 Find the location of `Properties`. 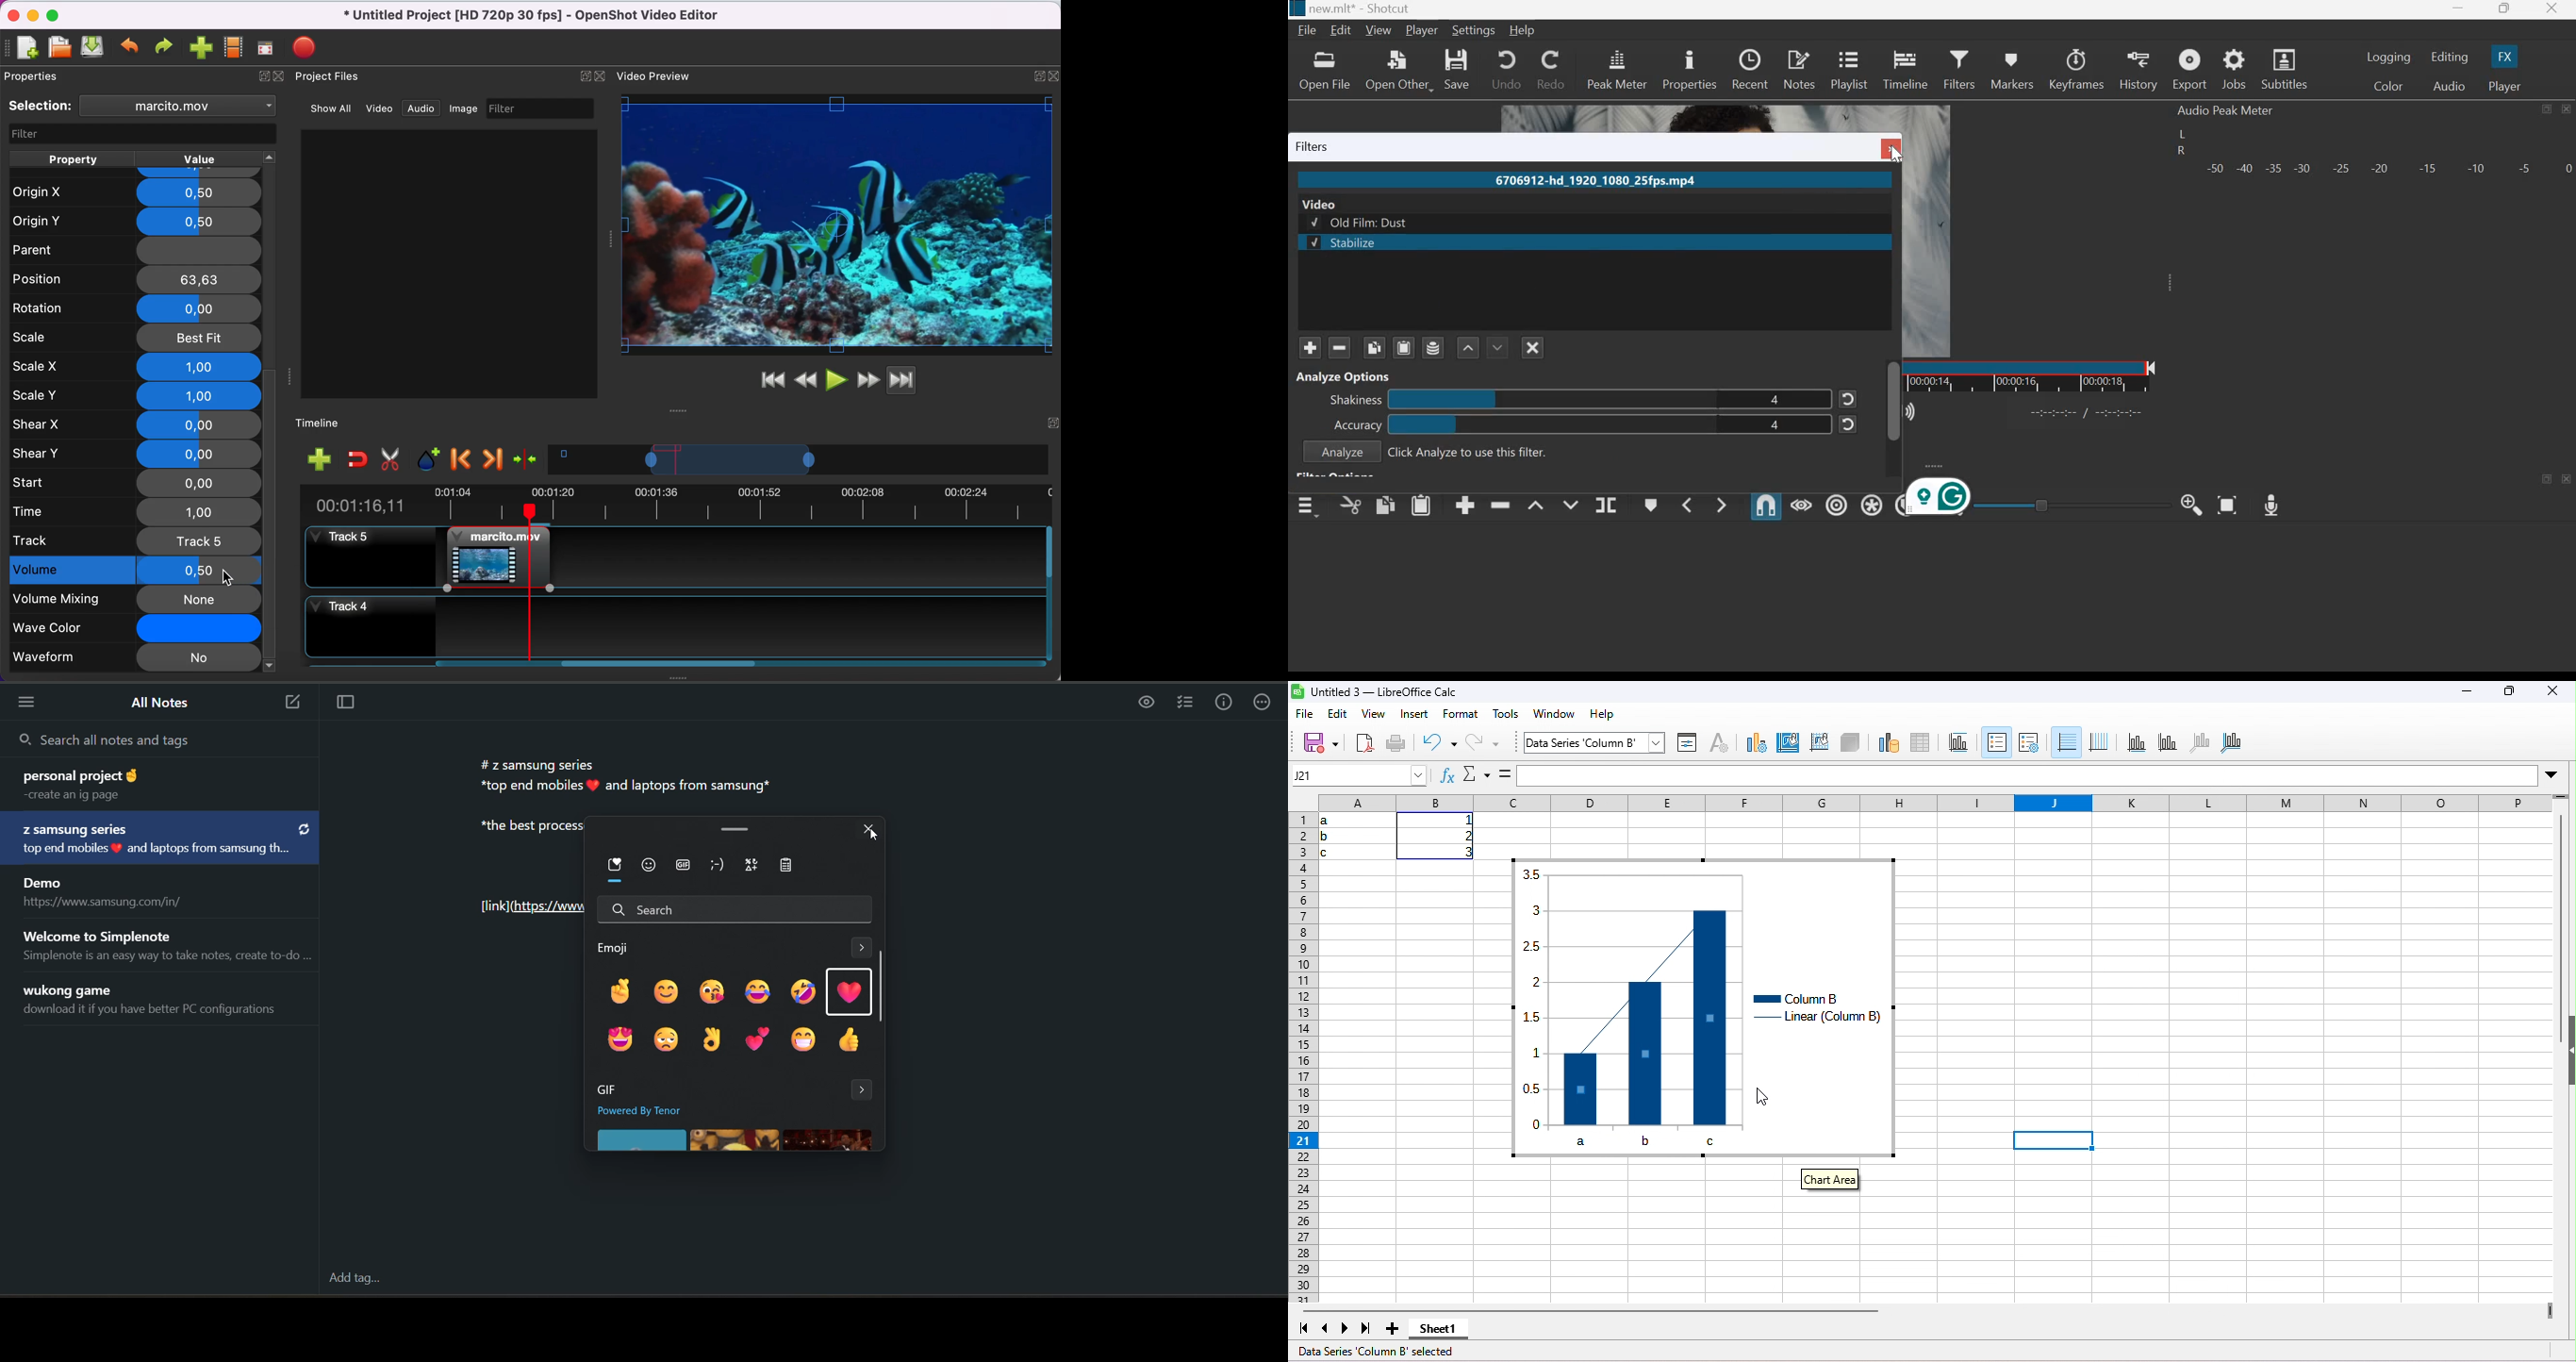

Properties is located at coordinates (1689, 68).